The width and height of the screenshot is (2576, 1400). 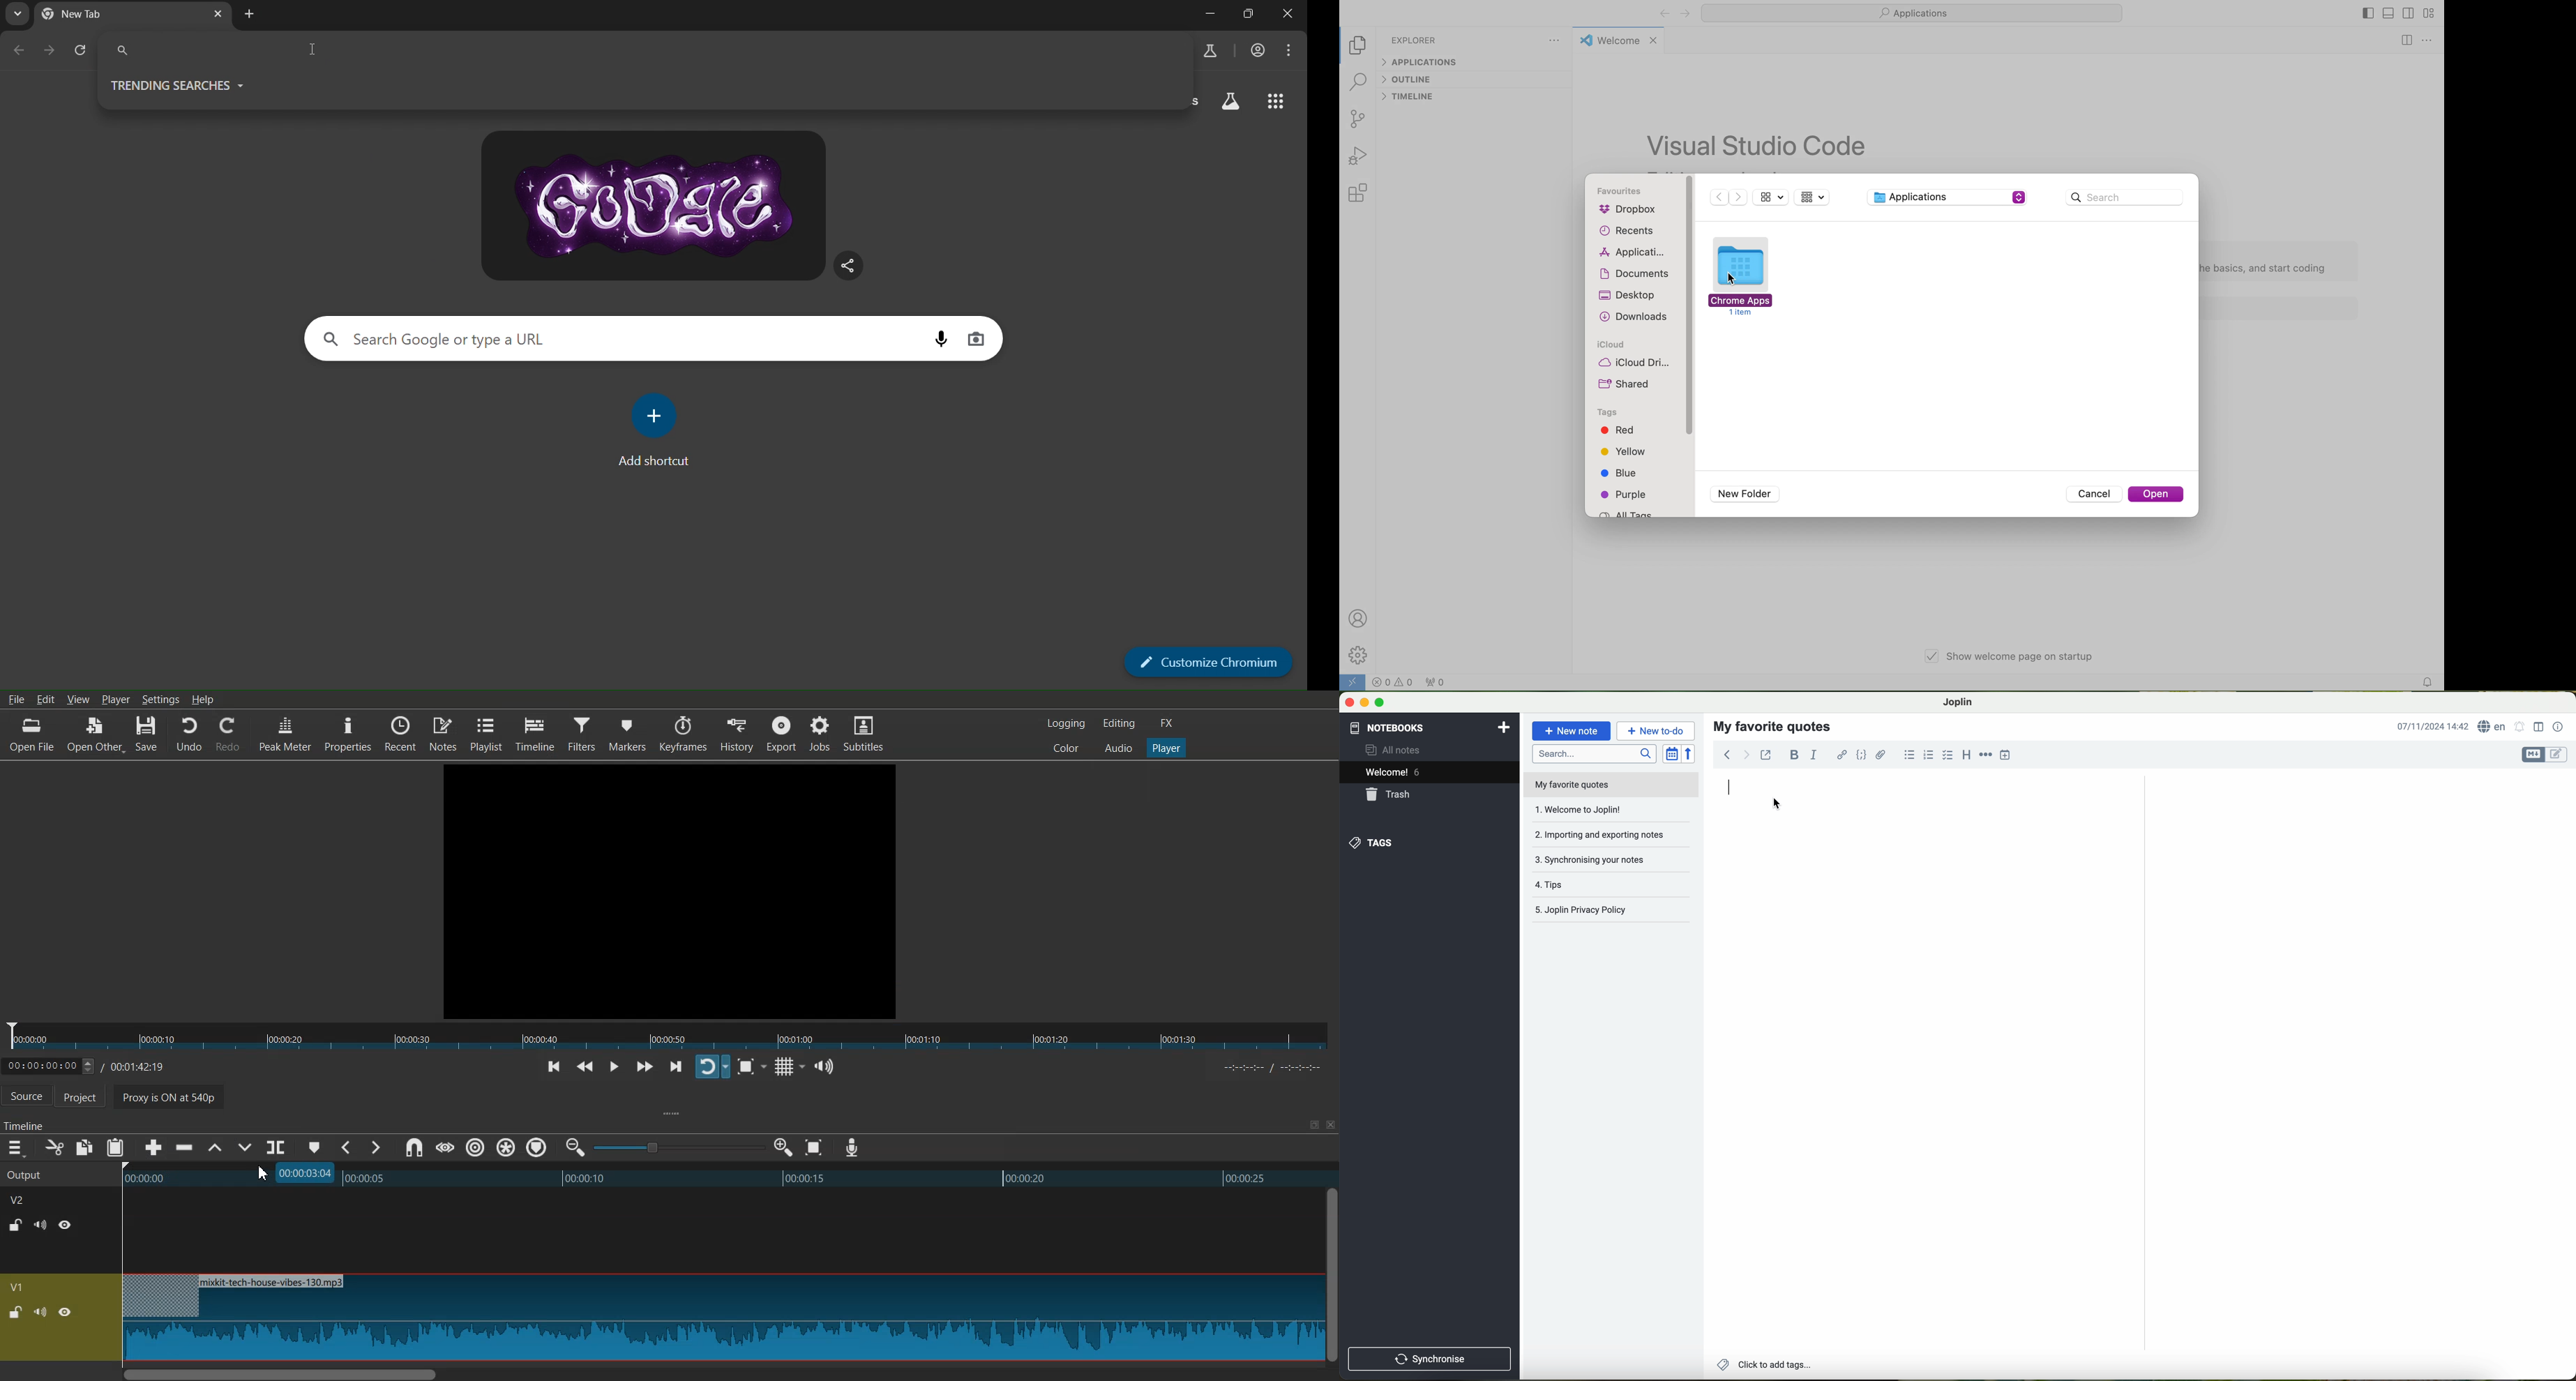 What do you see at coordinates (1360, 119) in the screenshot?
I see `source control` at bounding box center [1360, 119].